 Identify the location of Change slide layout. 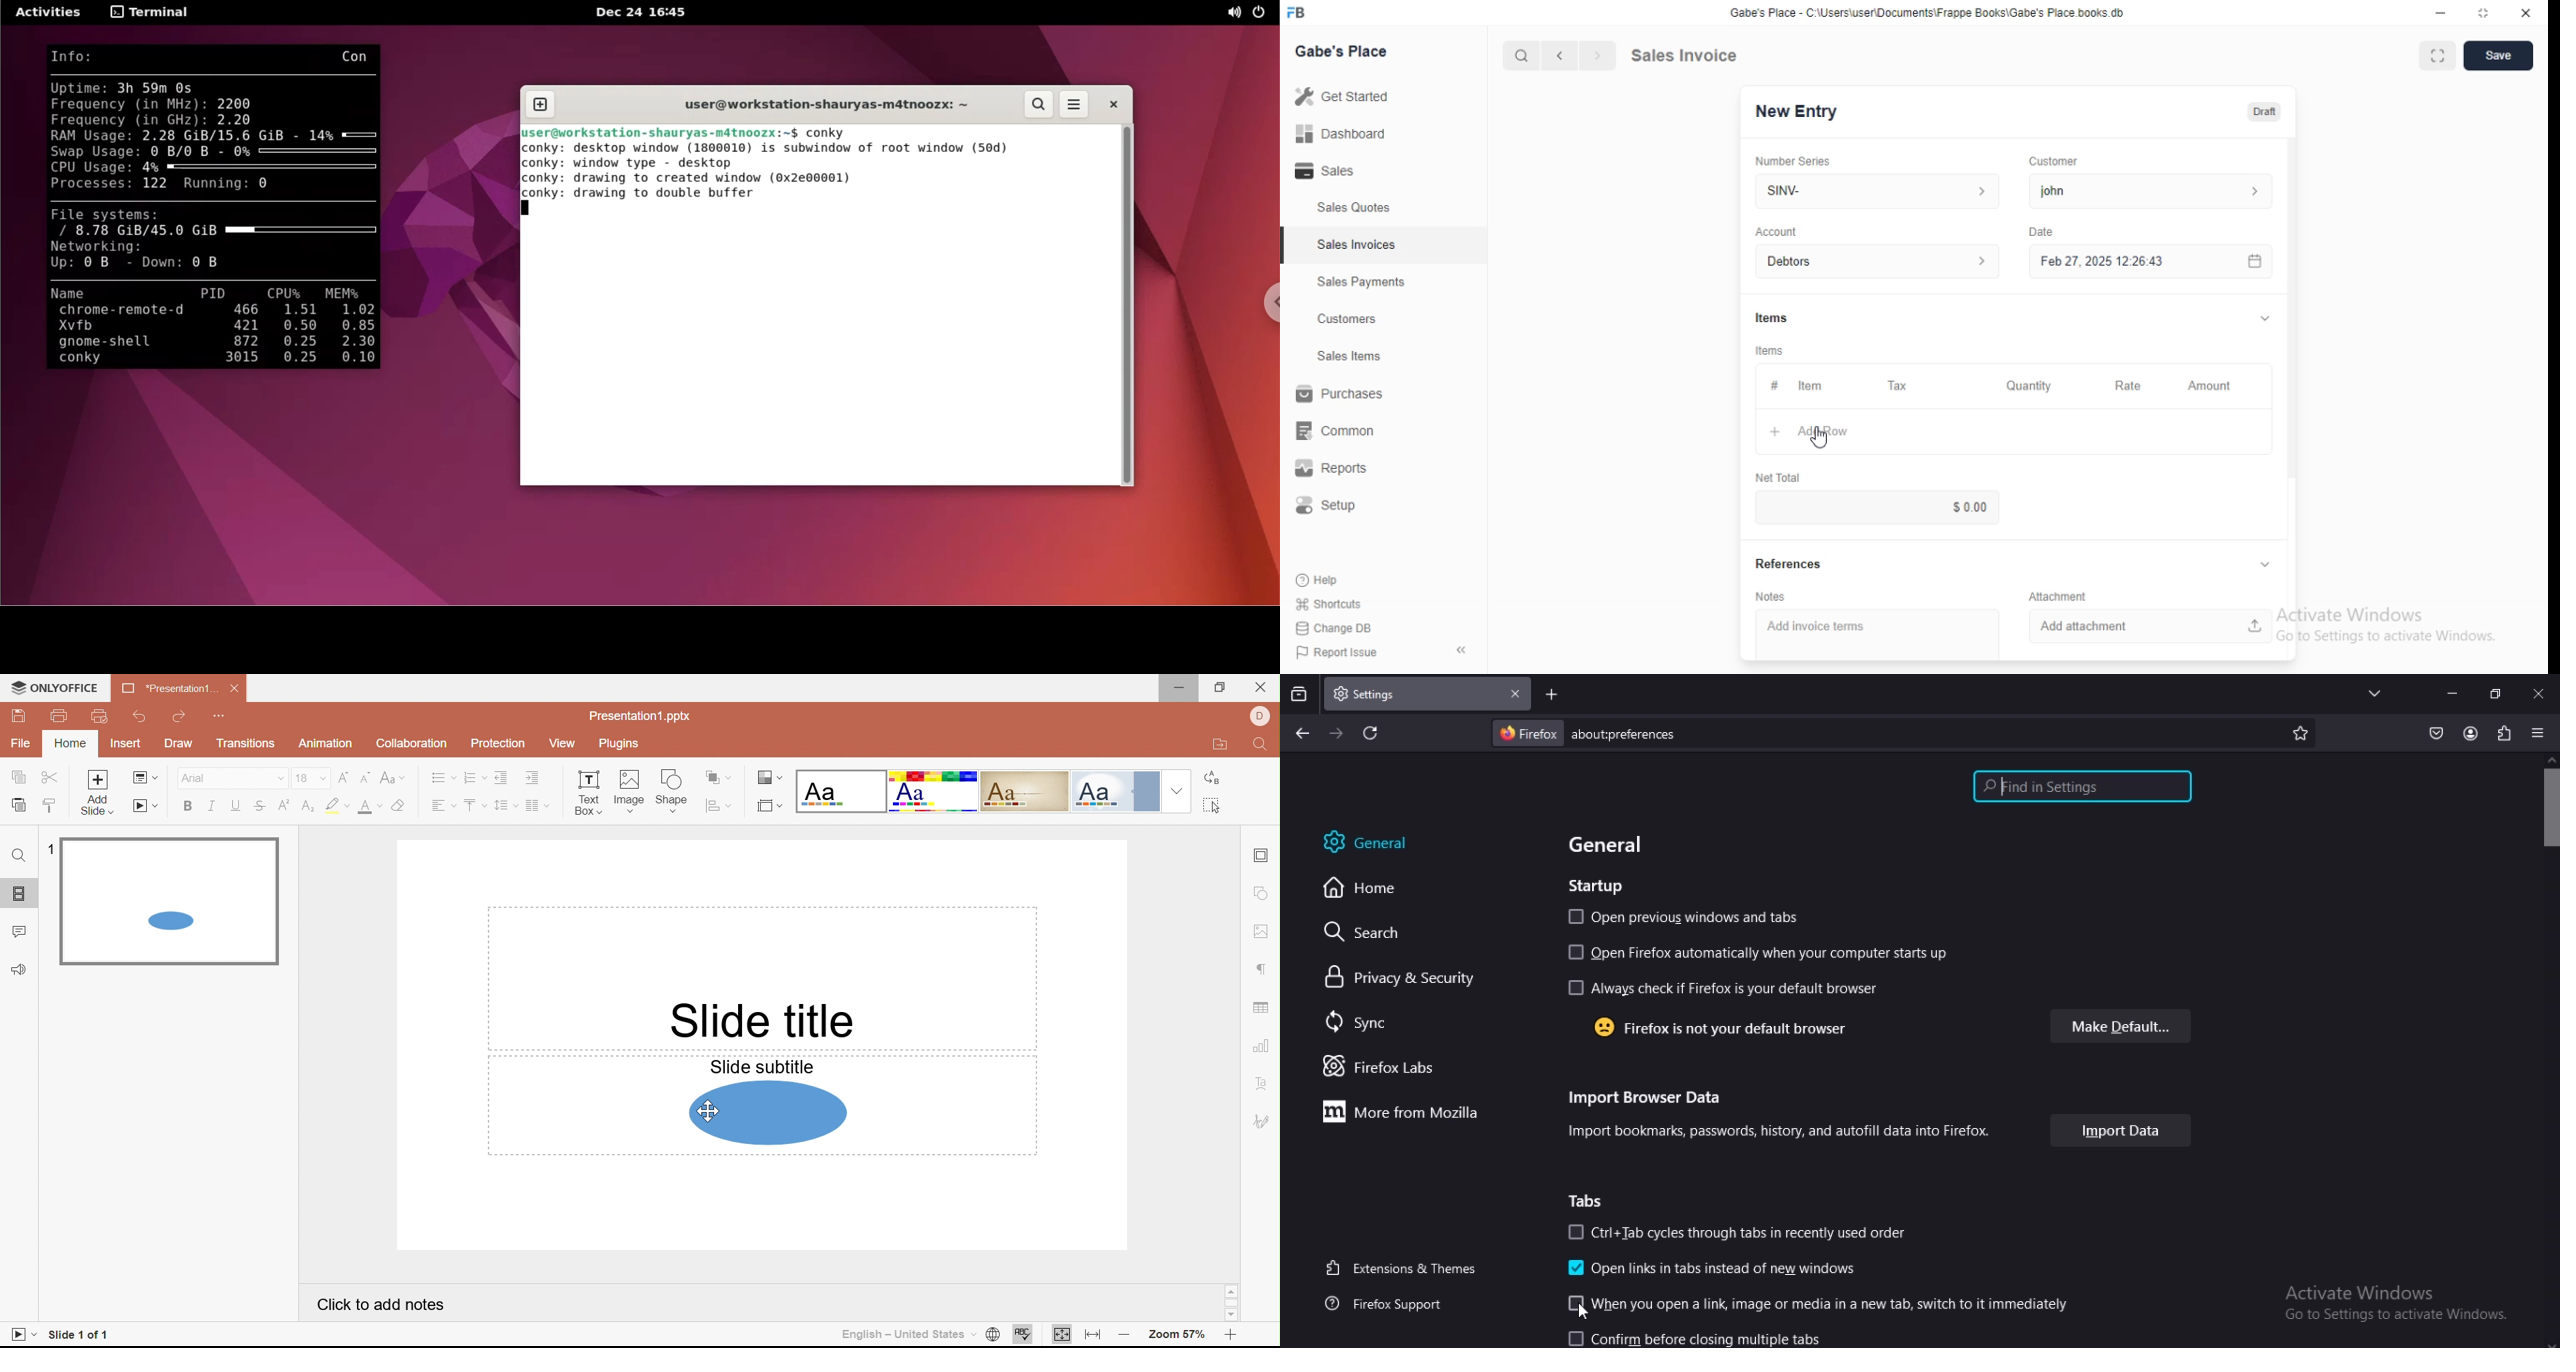
(145, 779).